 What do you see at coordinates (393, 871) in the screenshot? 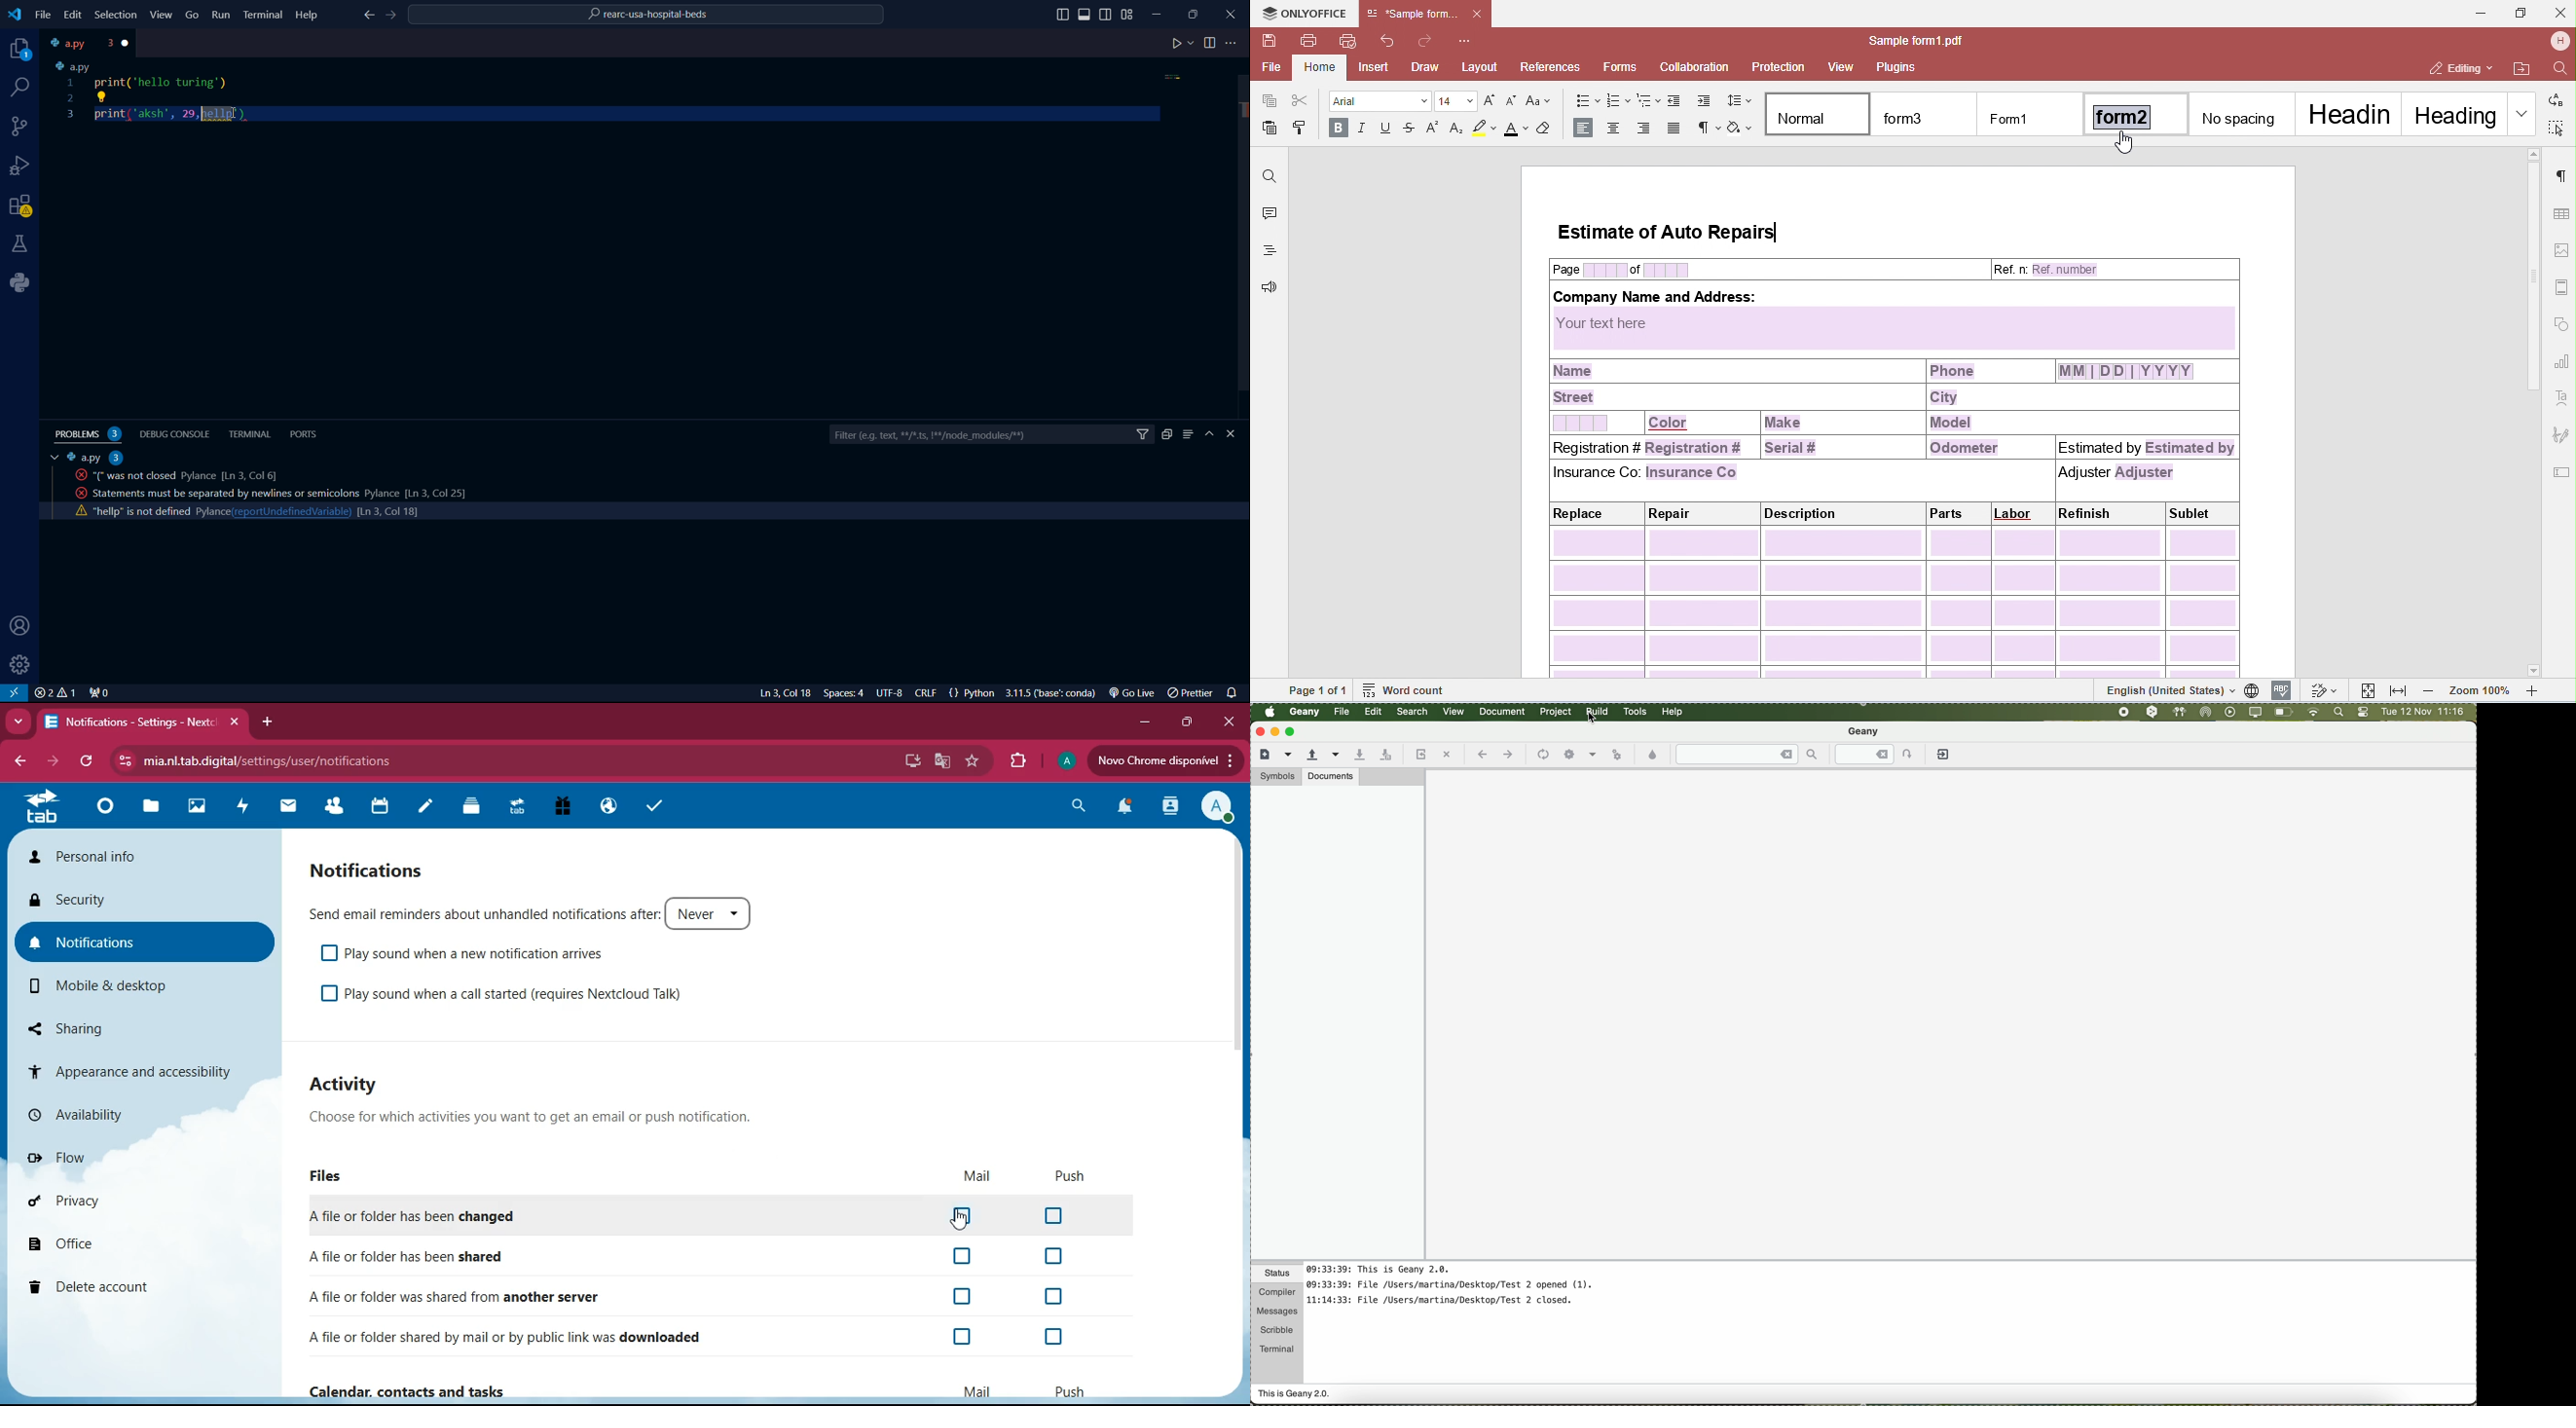
I see `notifications` at bounding box center [393, 871].